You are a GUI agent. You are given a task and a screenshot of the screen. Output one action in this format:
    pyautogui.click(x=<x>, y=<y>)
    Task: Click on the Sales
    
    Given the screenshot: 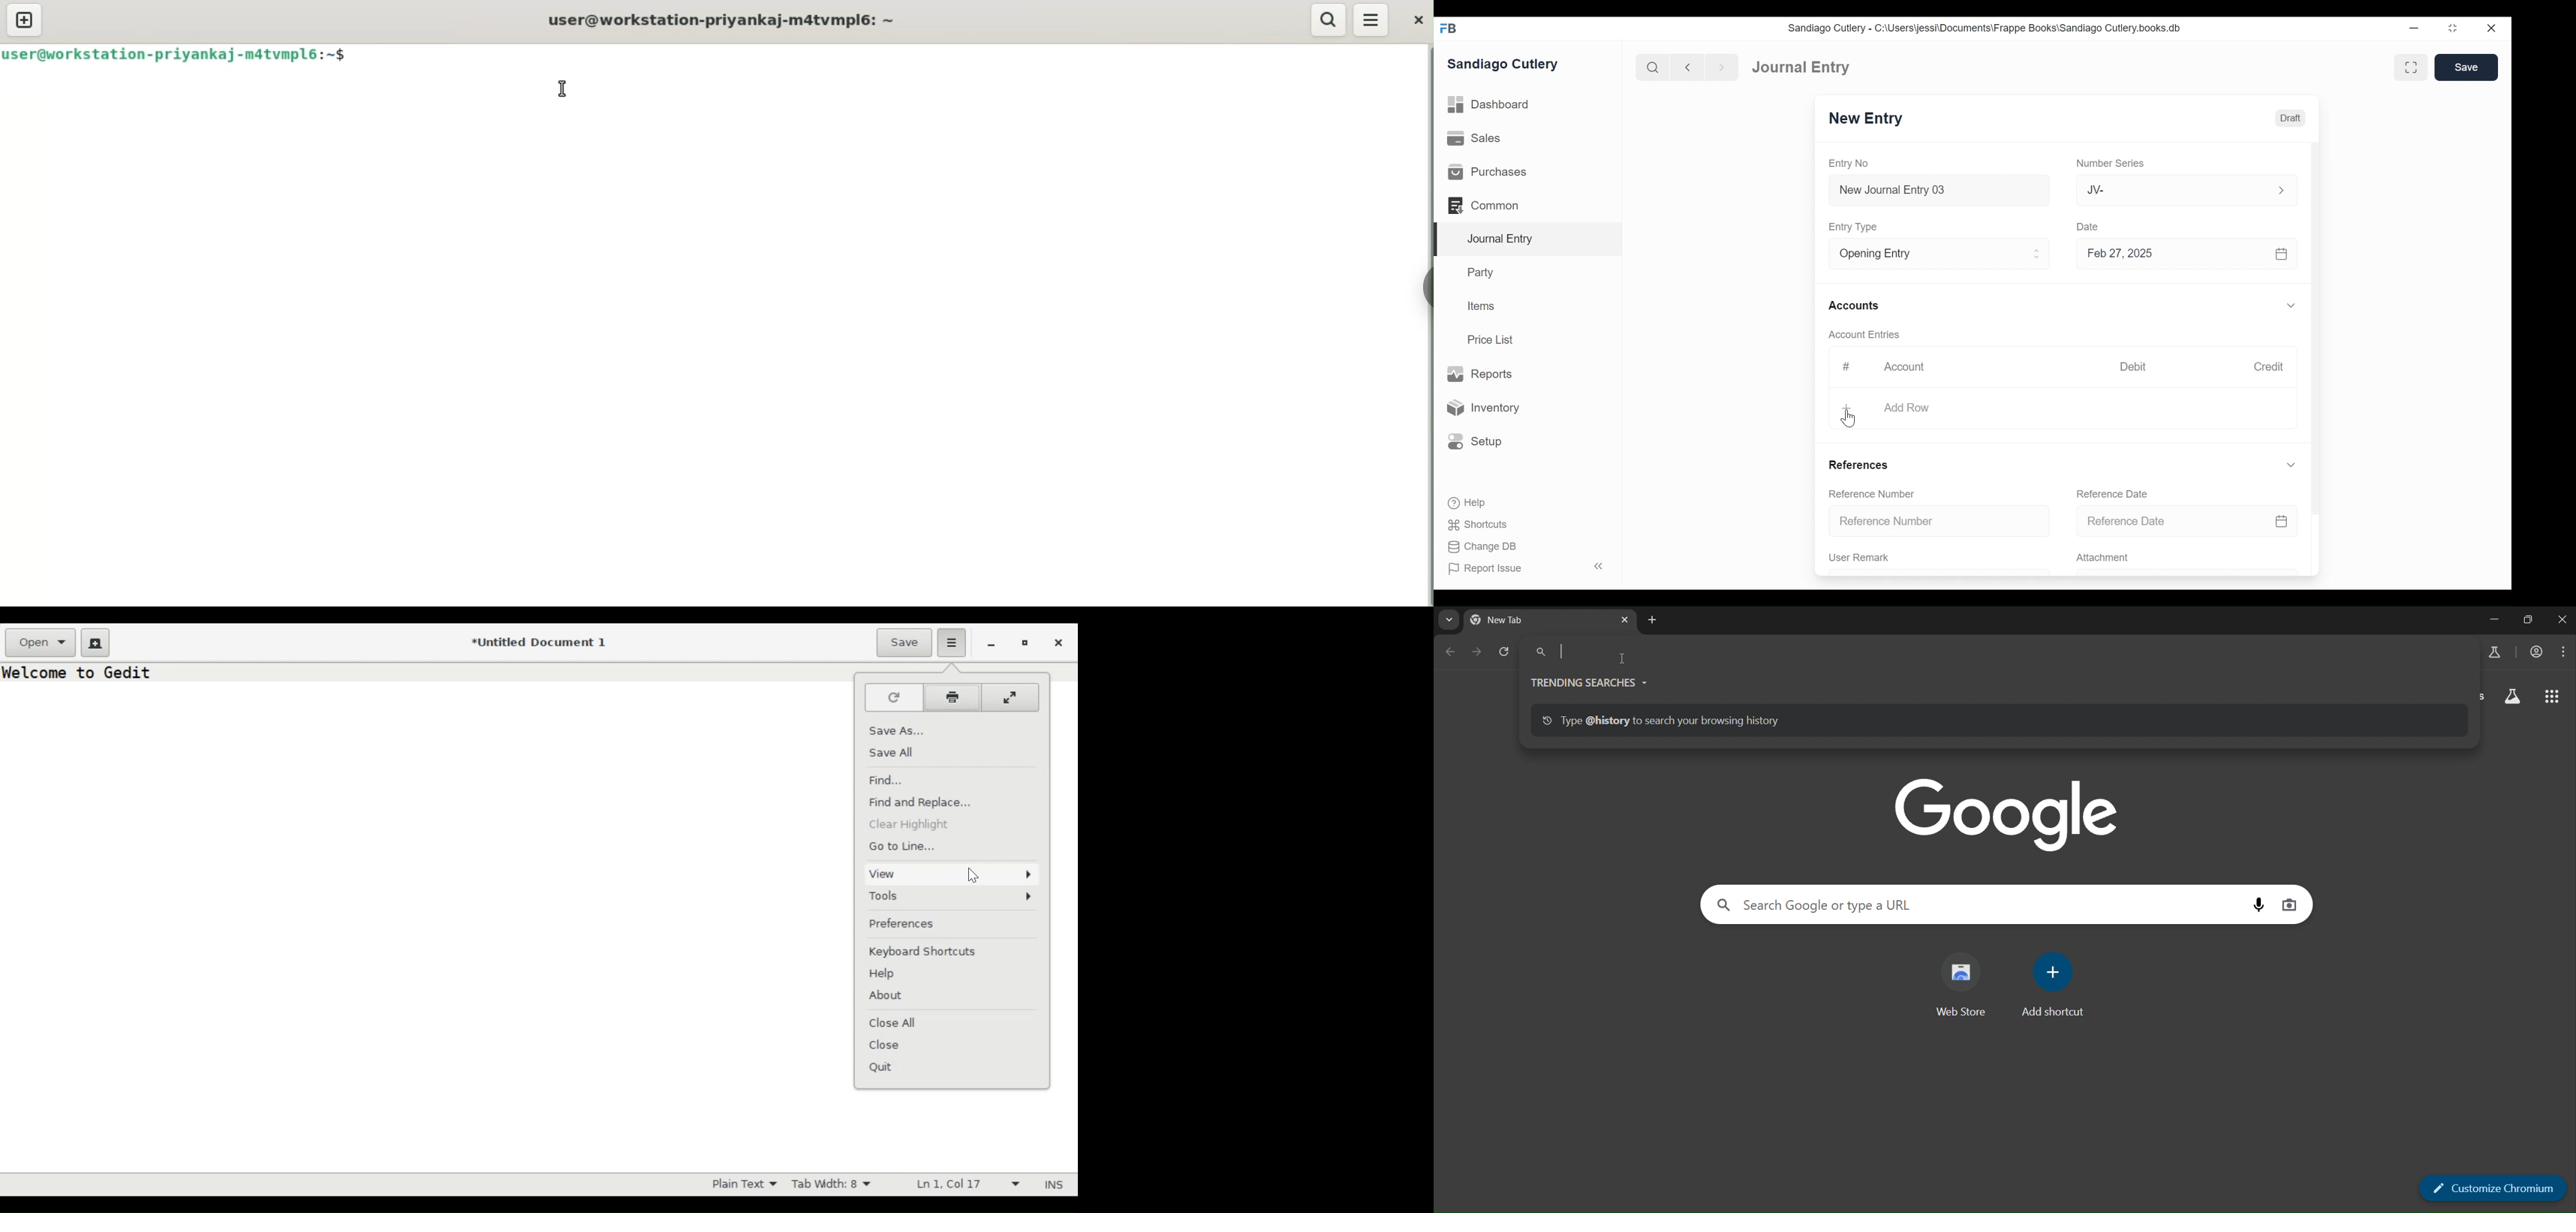 What is the action you would take?
    pyautogui.click(x=1474, y=138)
    